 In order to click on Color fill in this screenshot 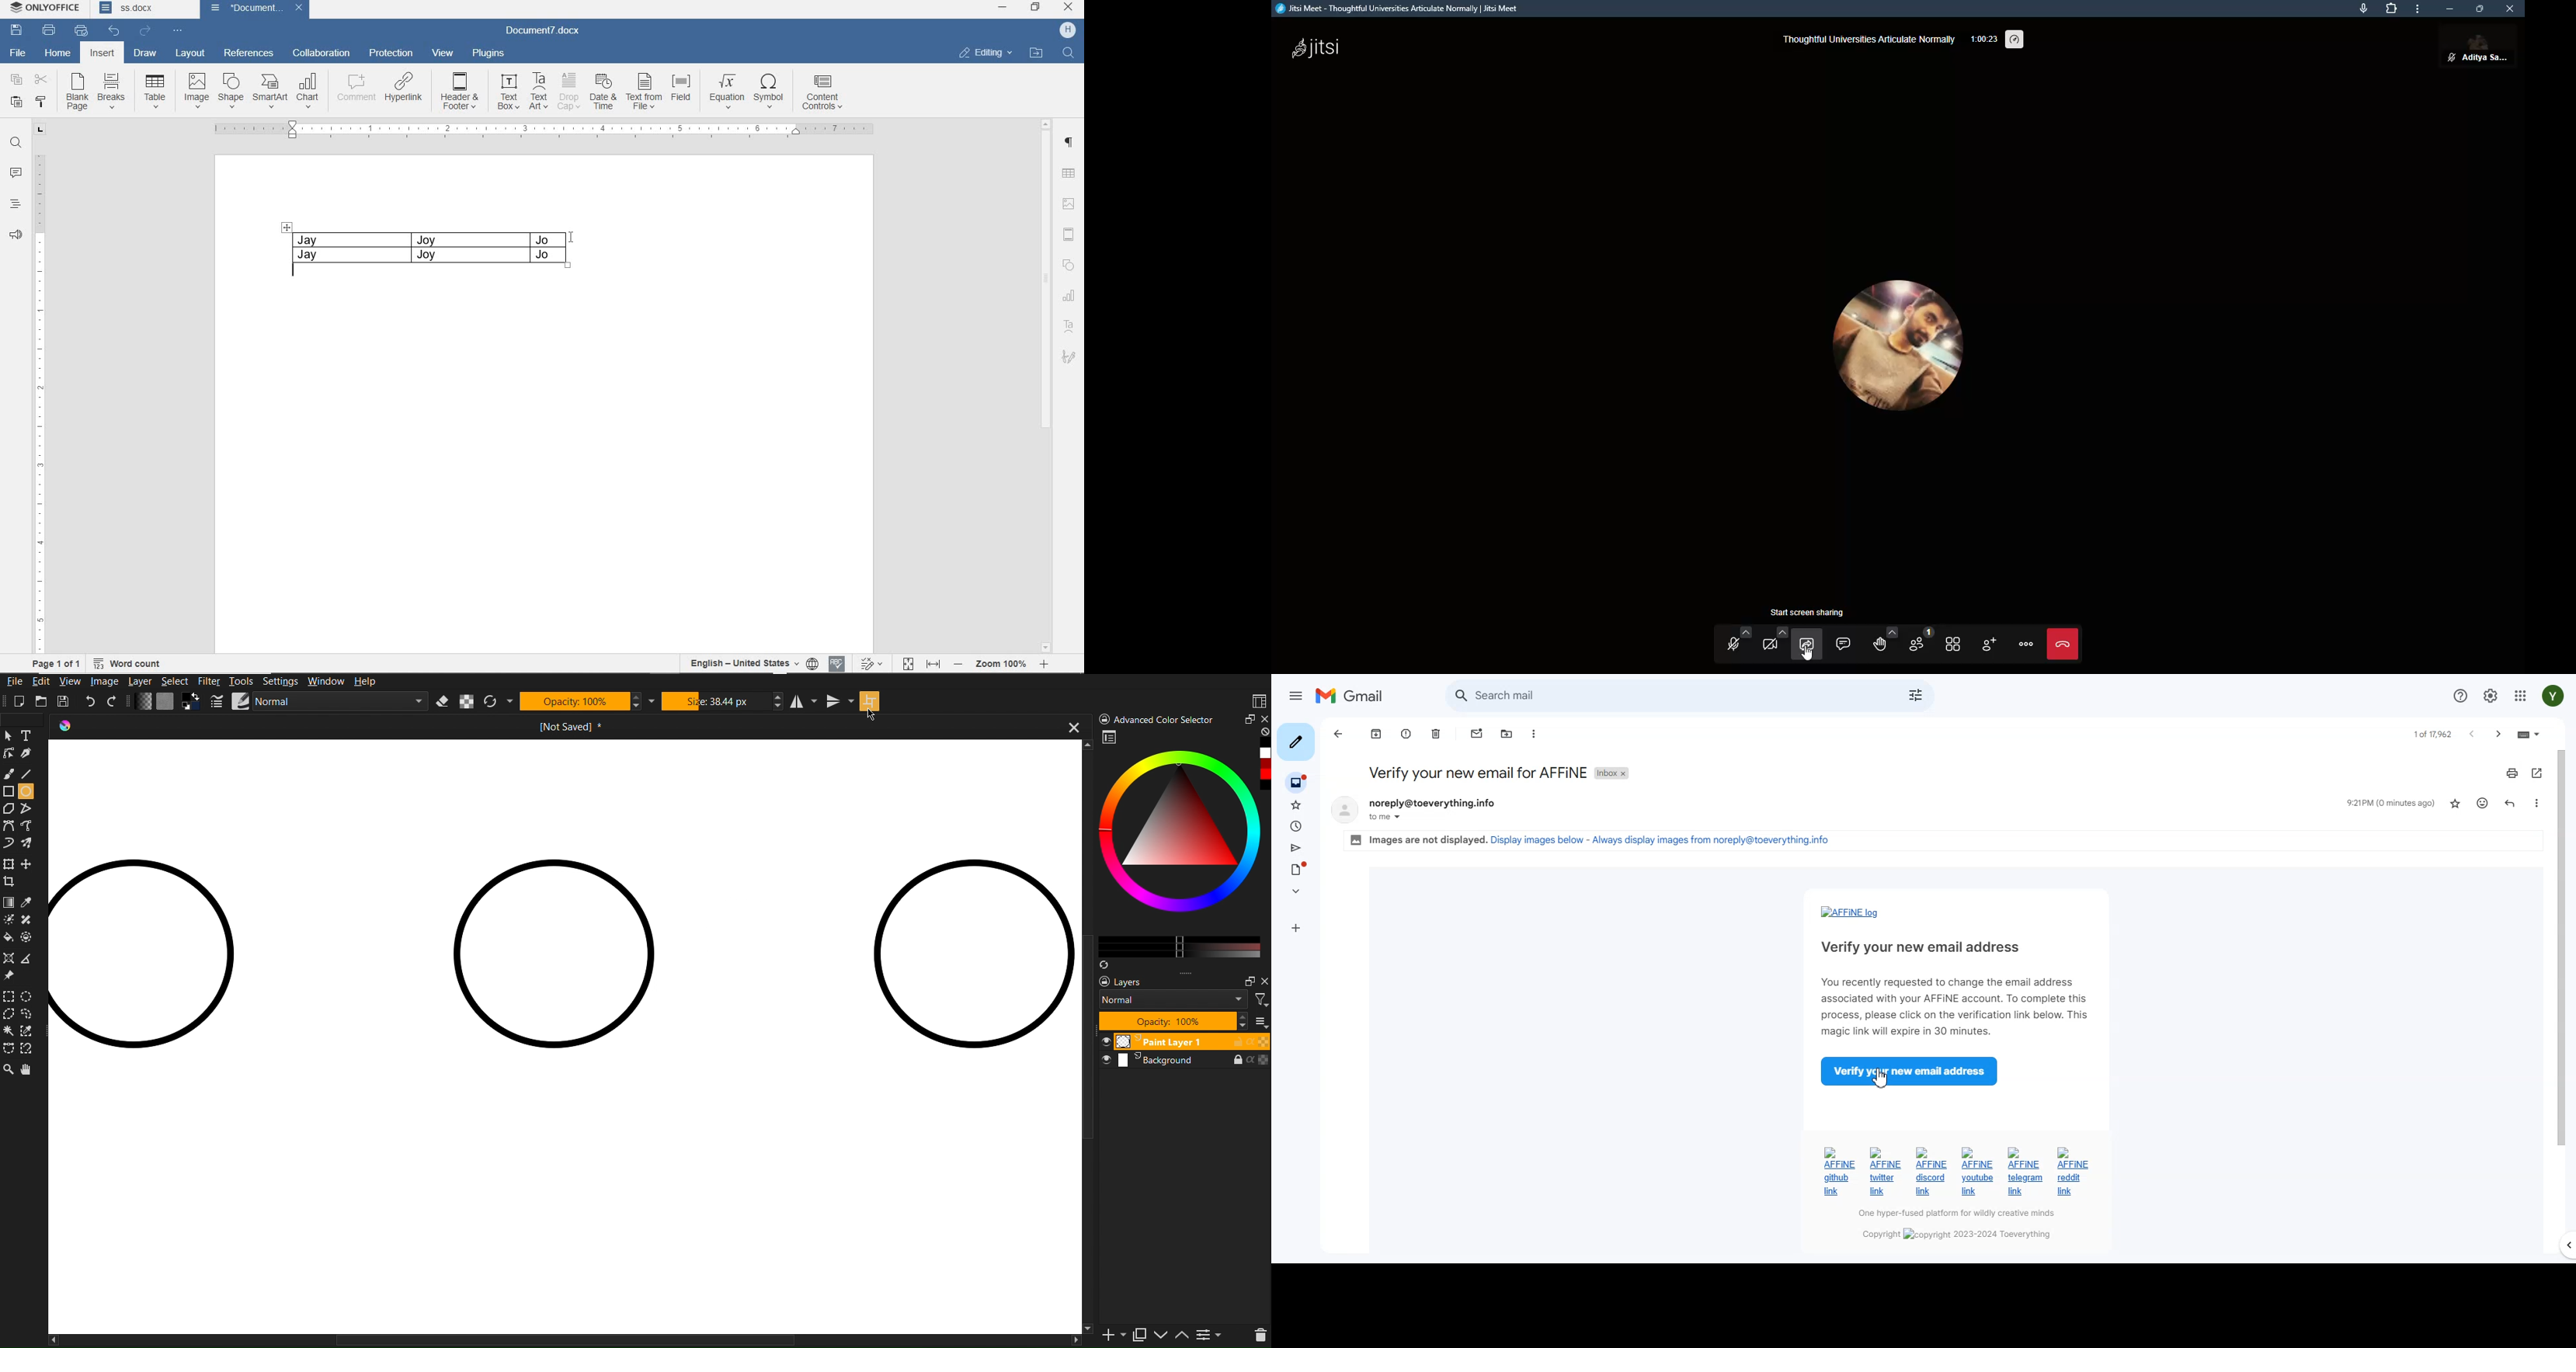, I will do `click(8, 939)`.